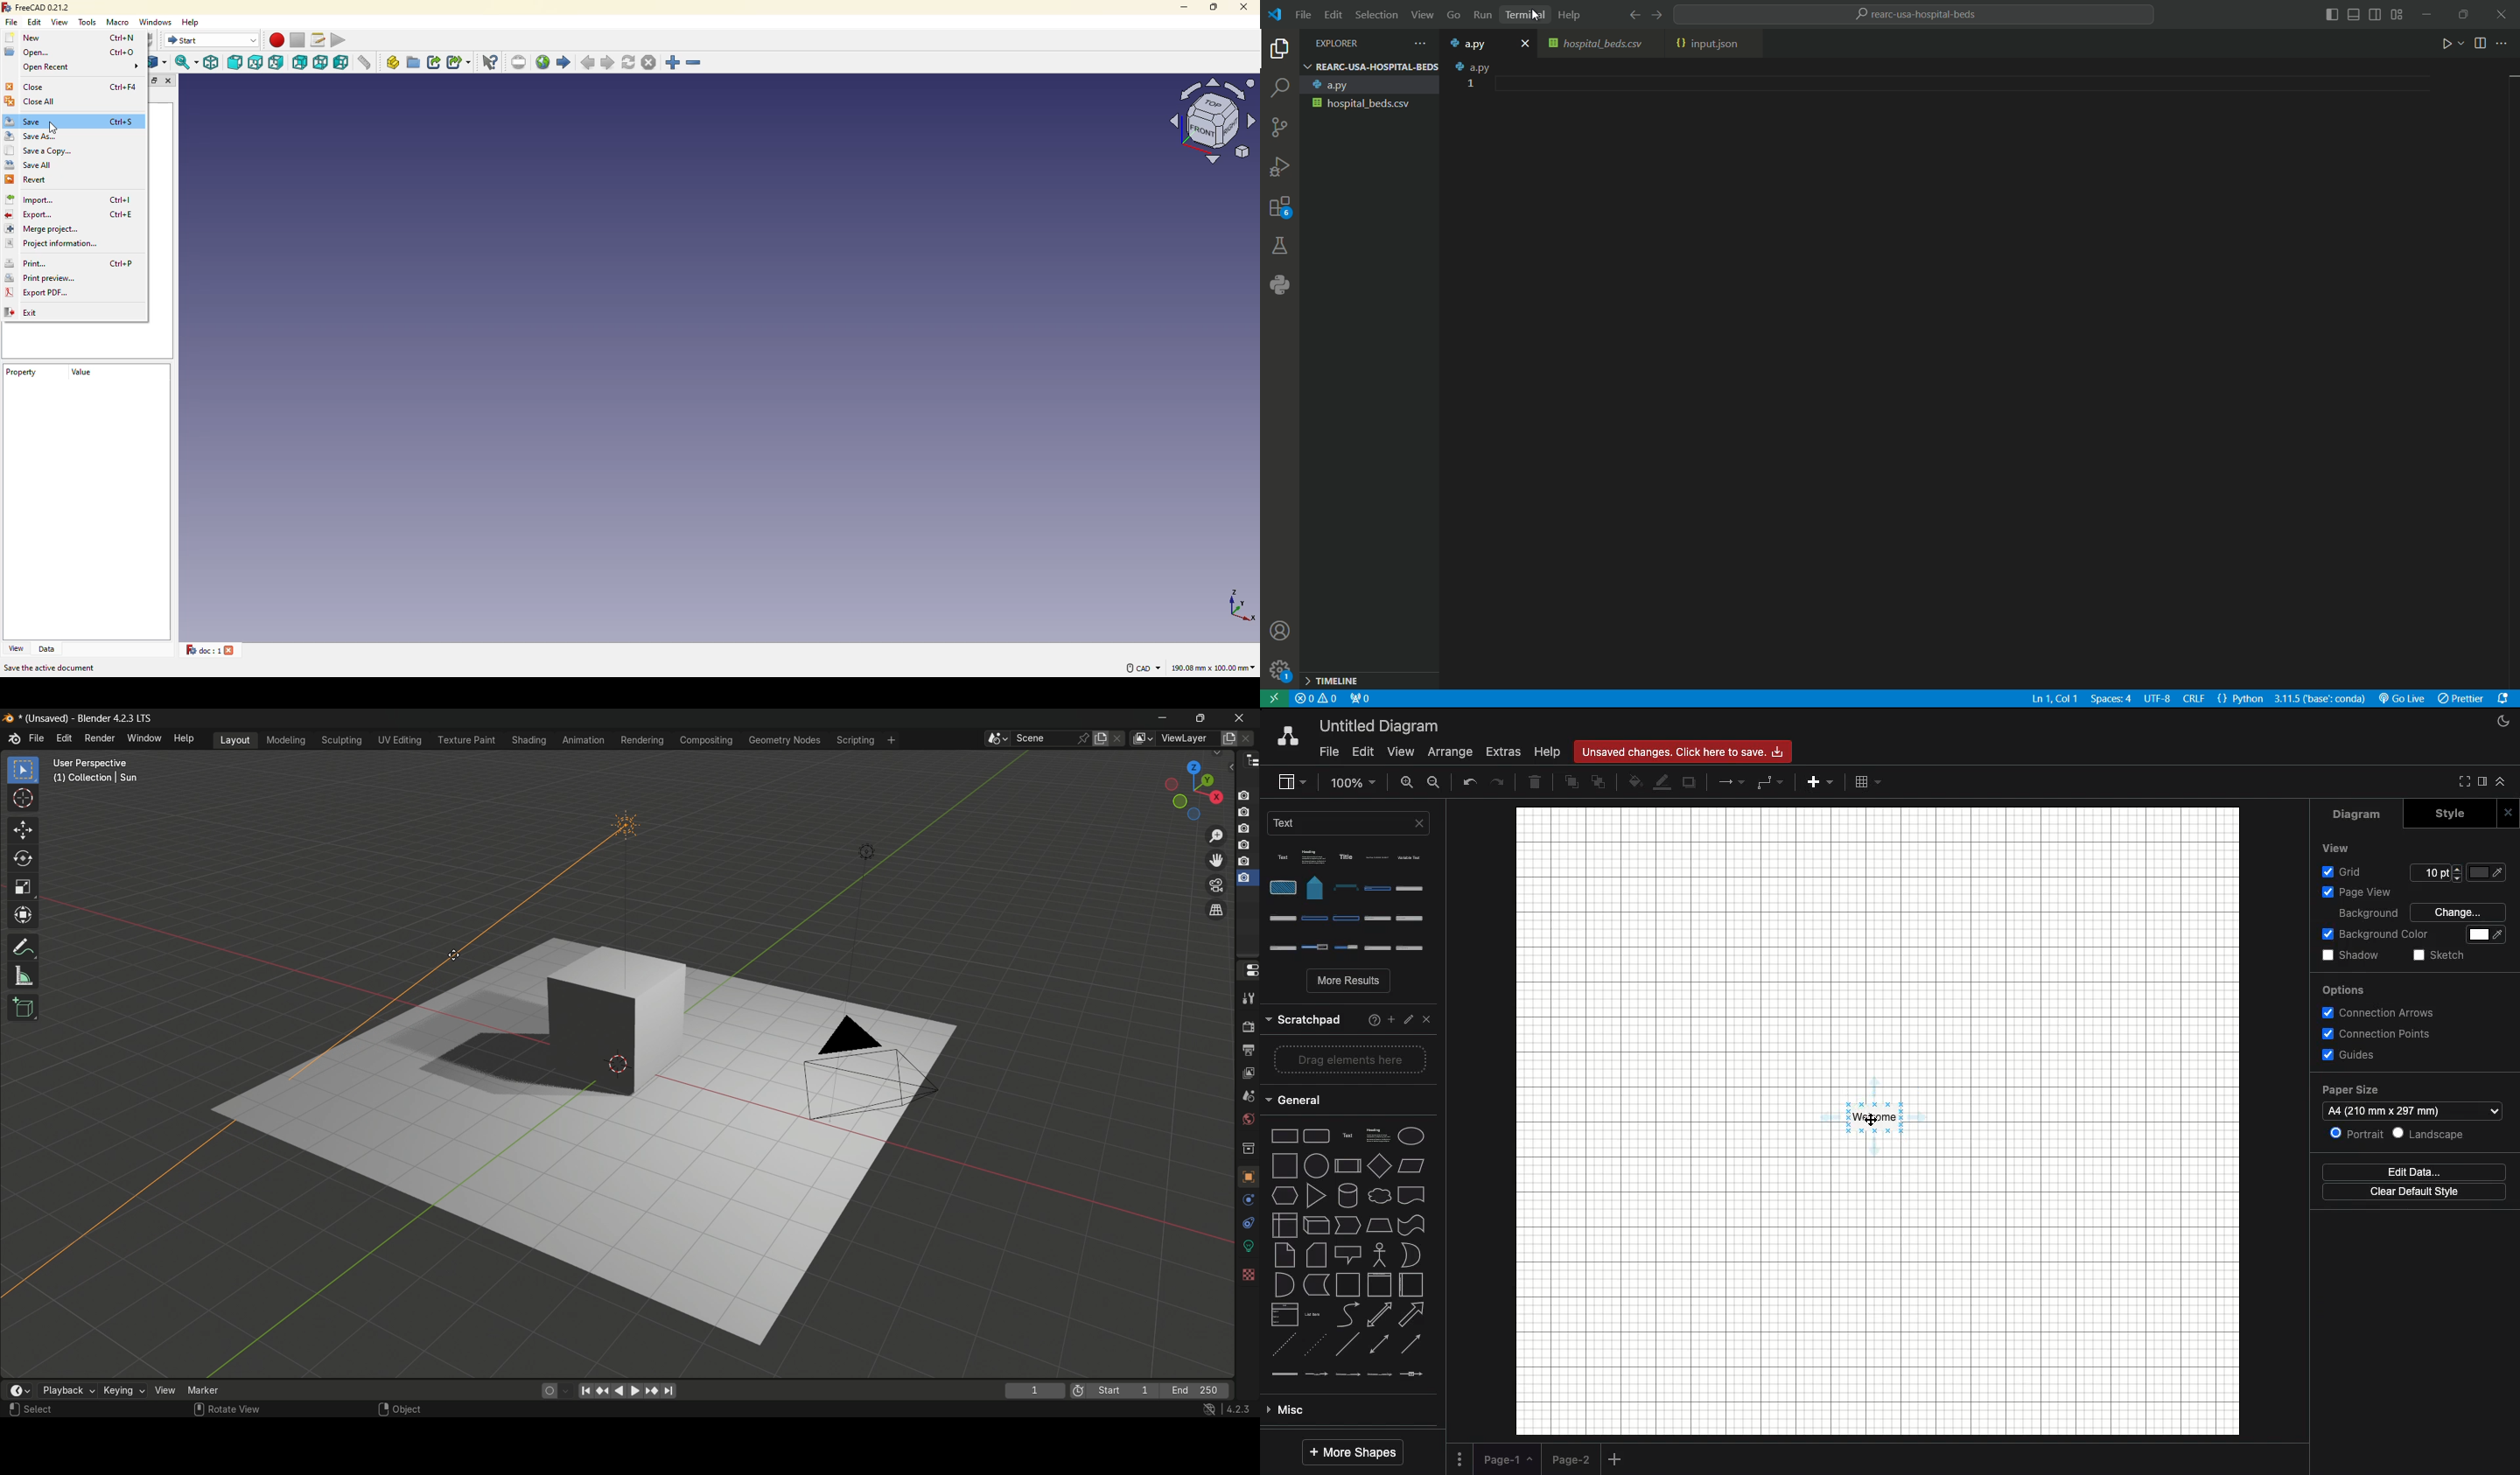  I want to click on open, so click(26, 51).